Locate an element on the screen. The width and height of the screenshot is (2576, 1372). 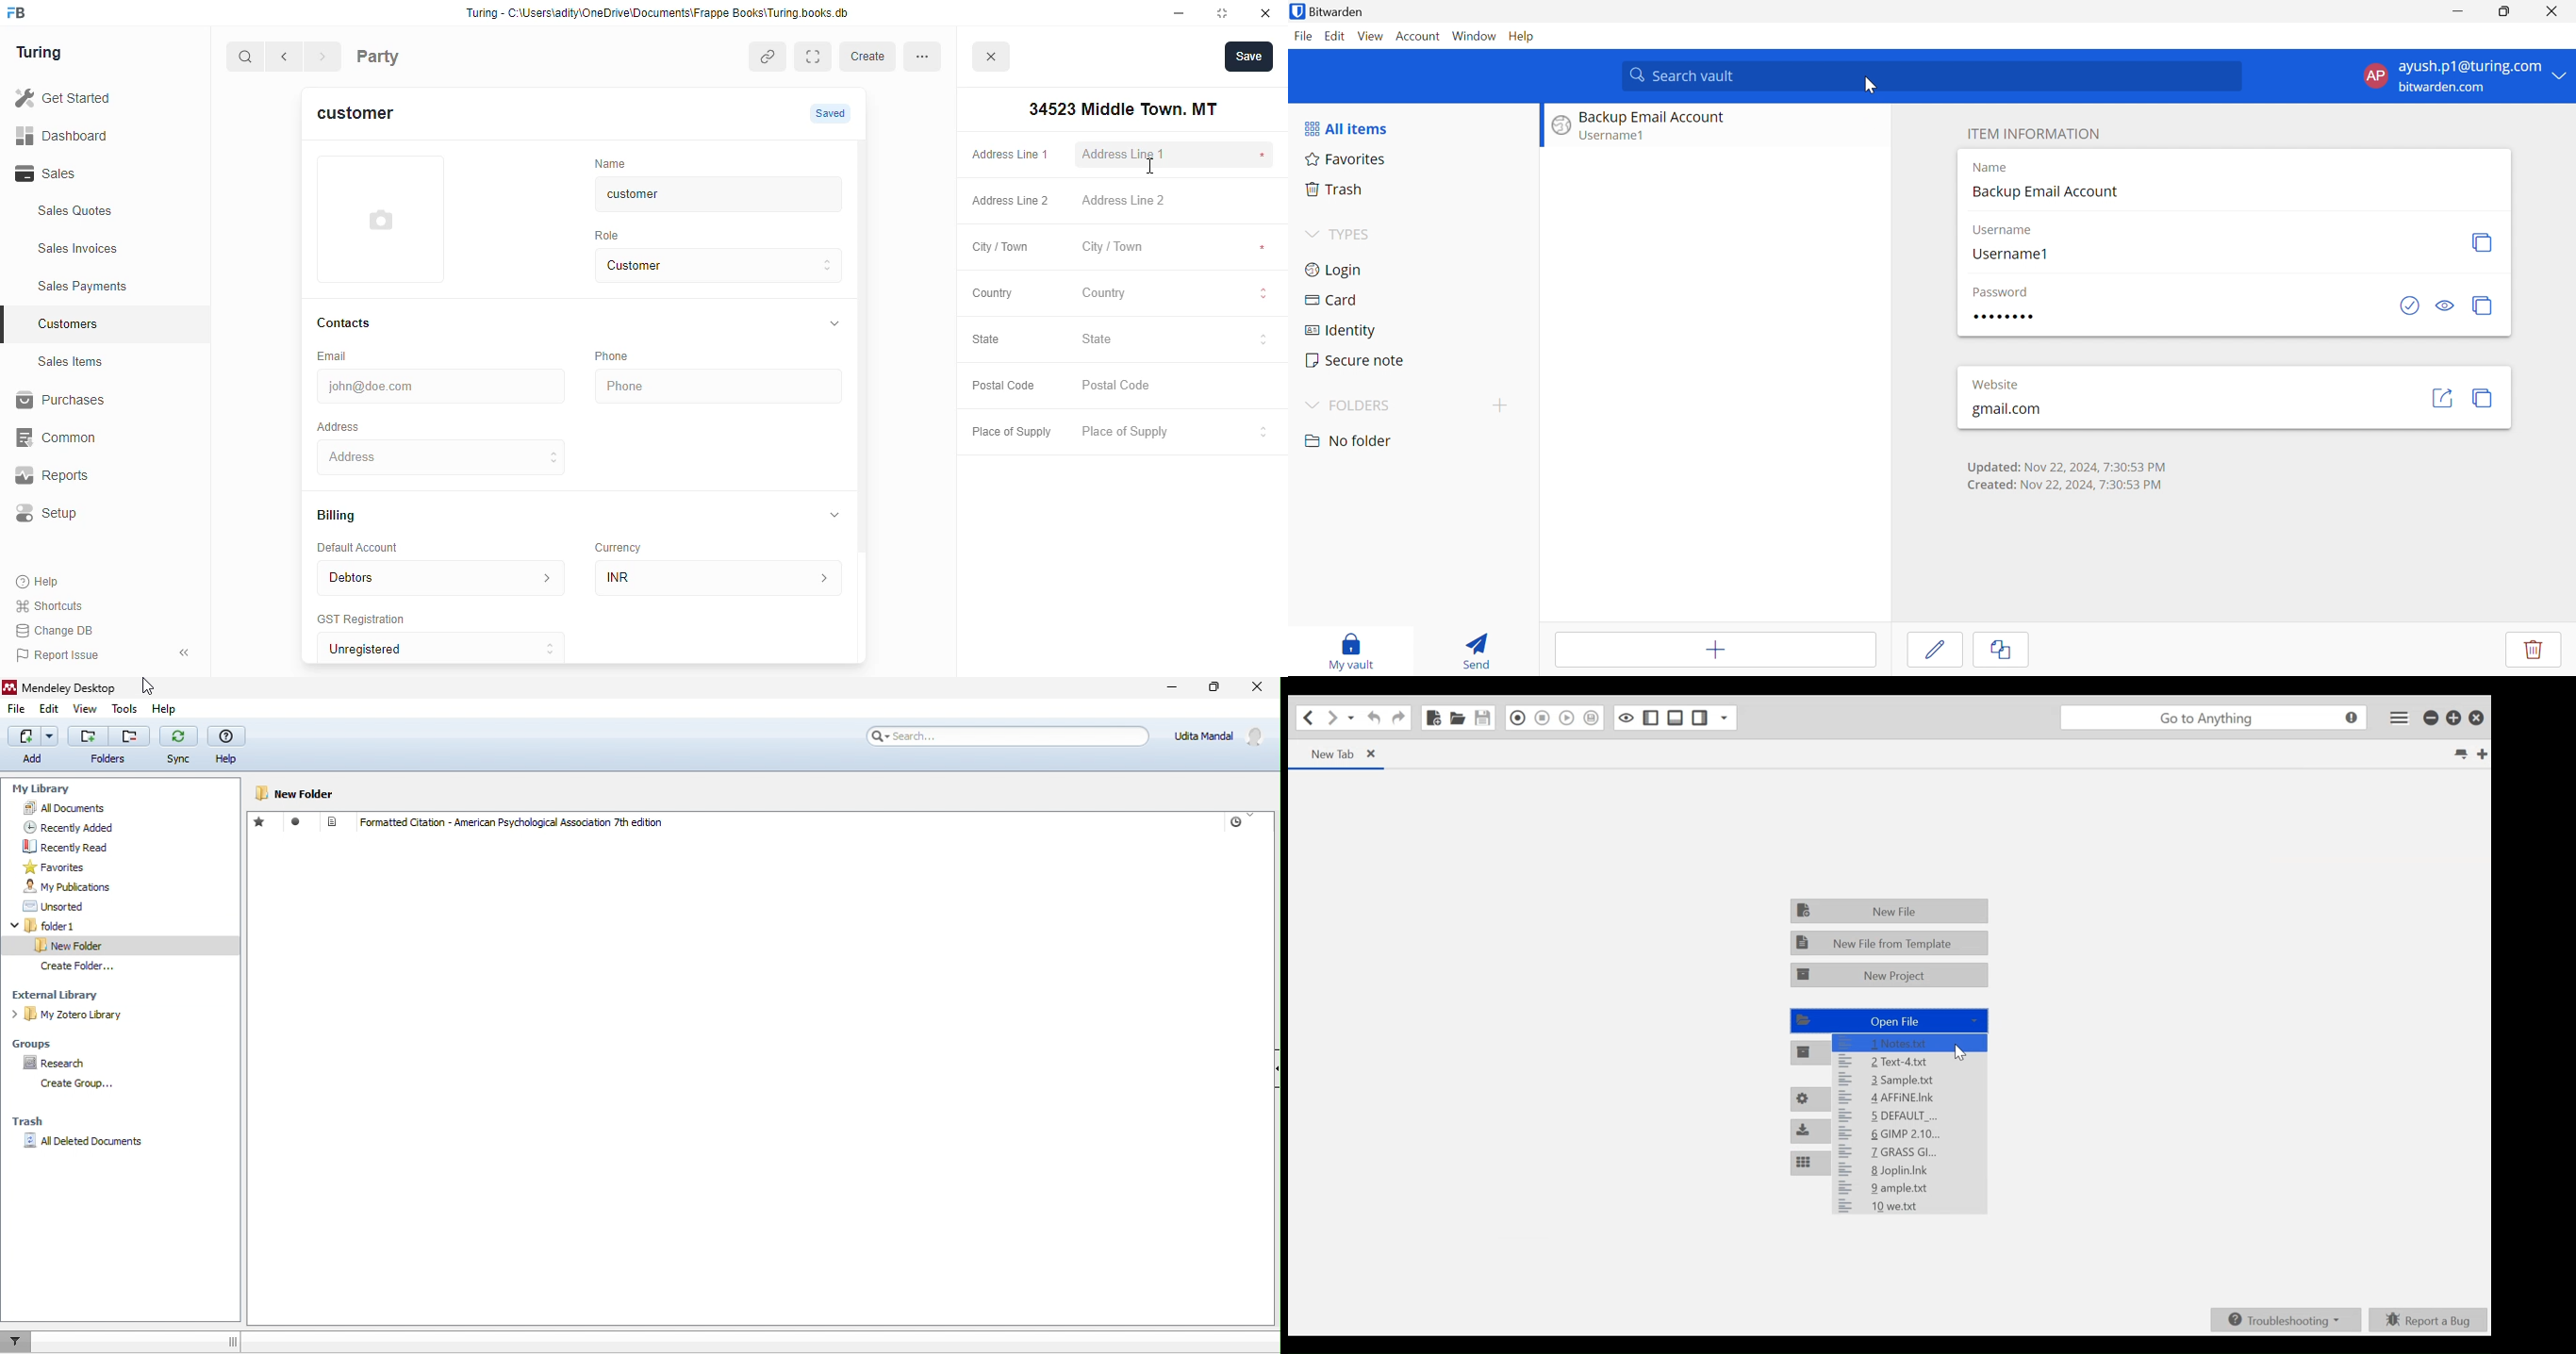
filter is located at coordinates (16, 1342).